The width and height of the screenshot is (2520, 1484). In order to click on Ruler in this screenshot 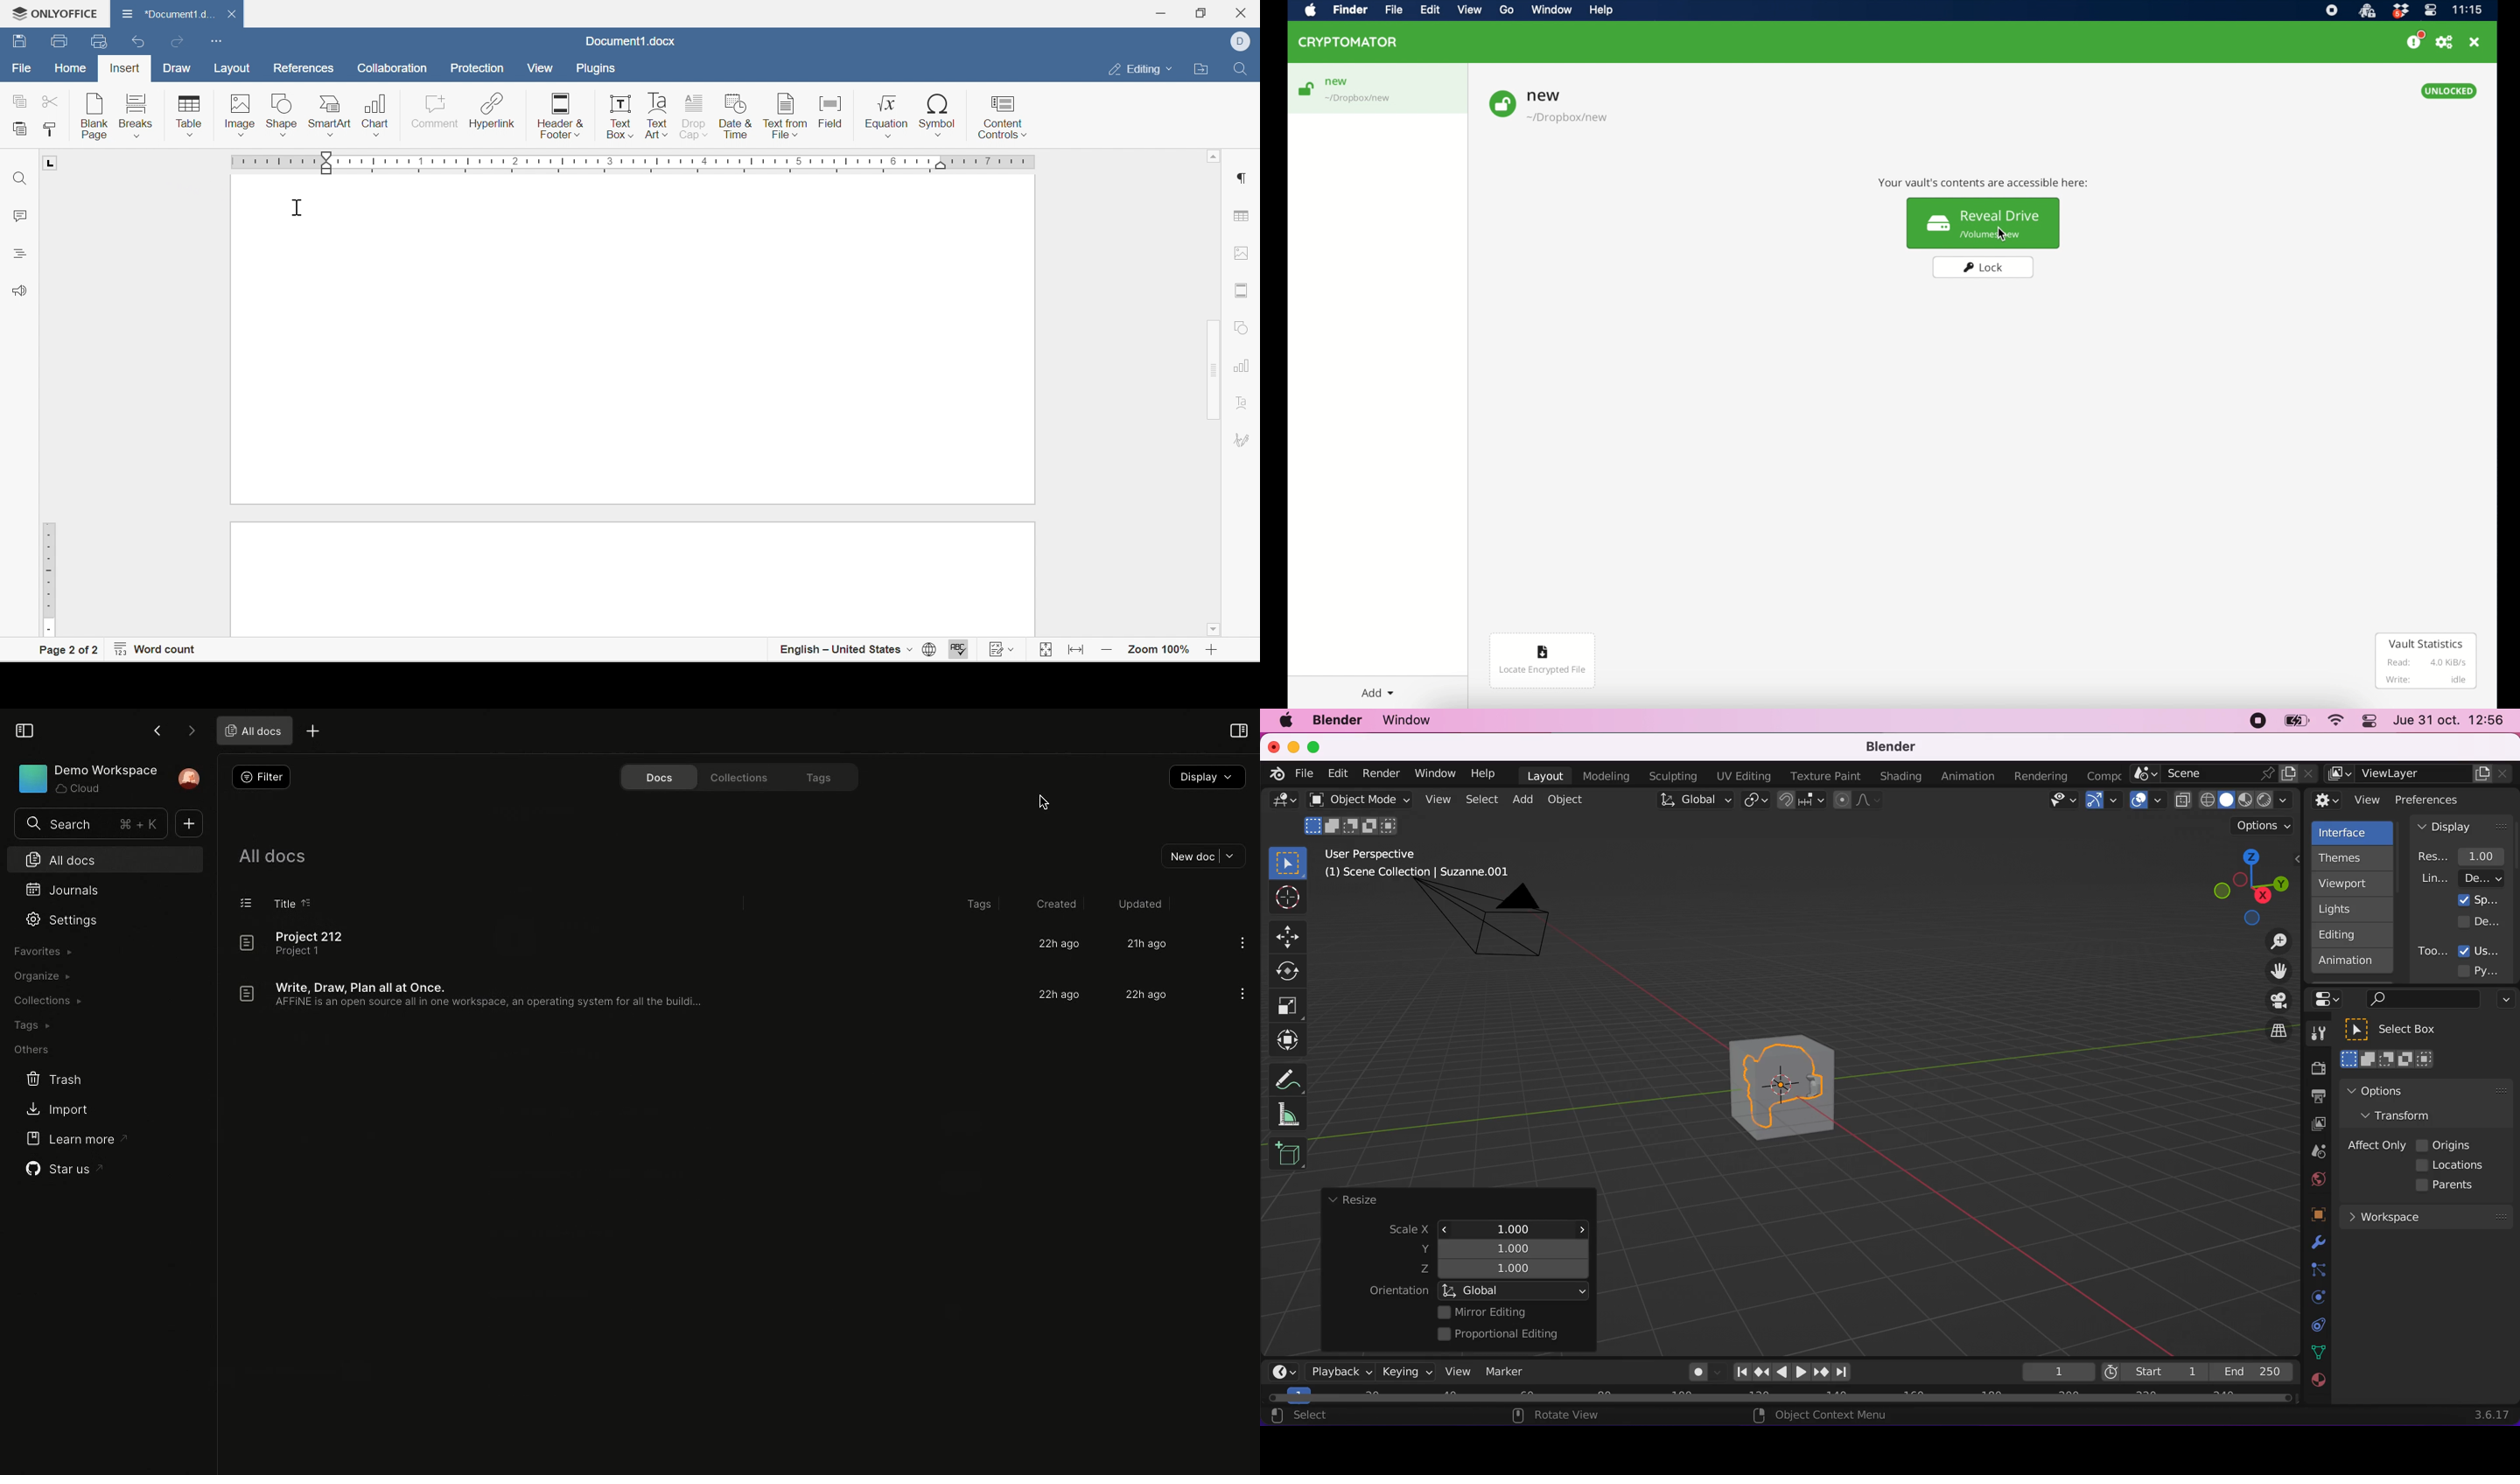, I will do `click(639, 162)`.